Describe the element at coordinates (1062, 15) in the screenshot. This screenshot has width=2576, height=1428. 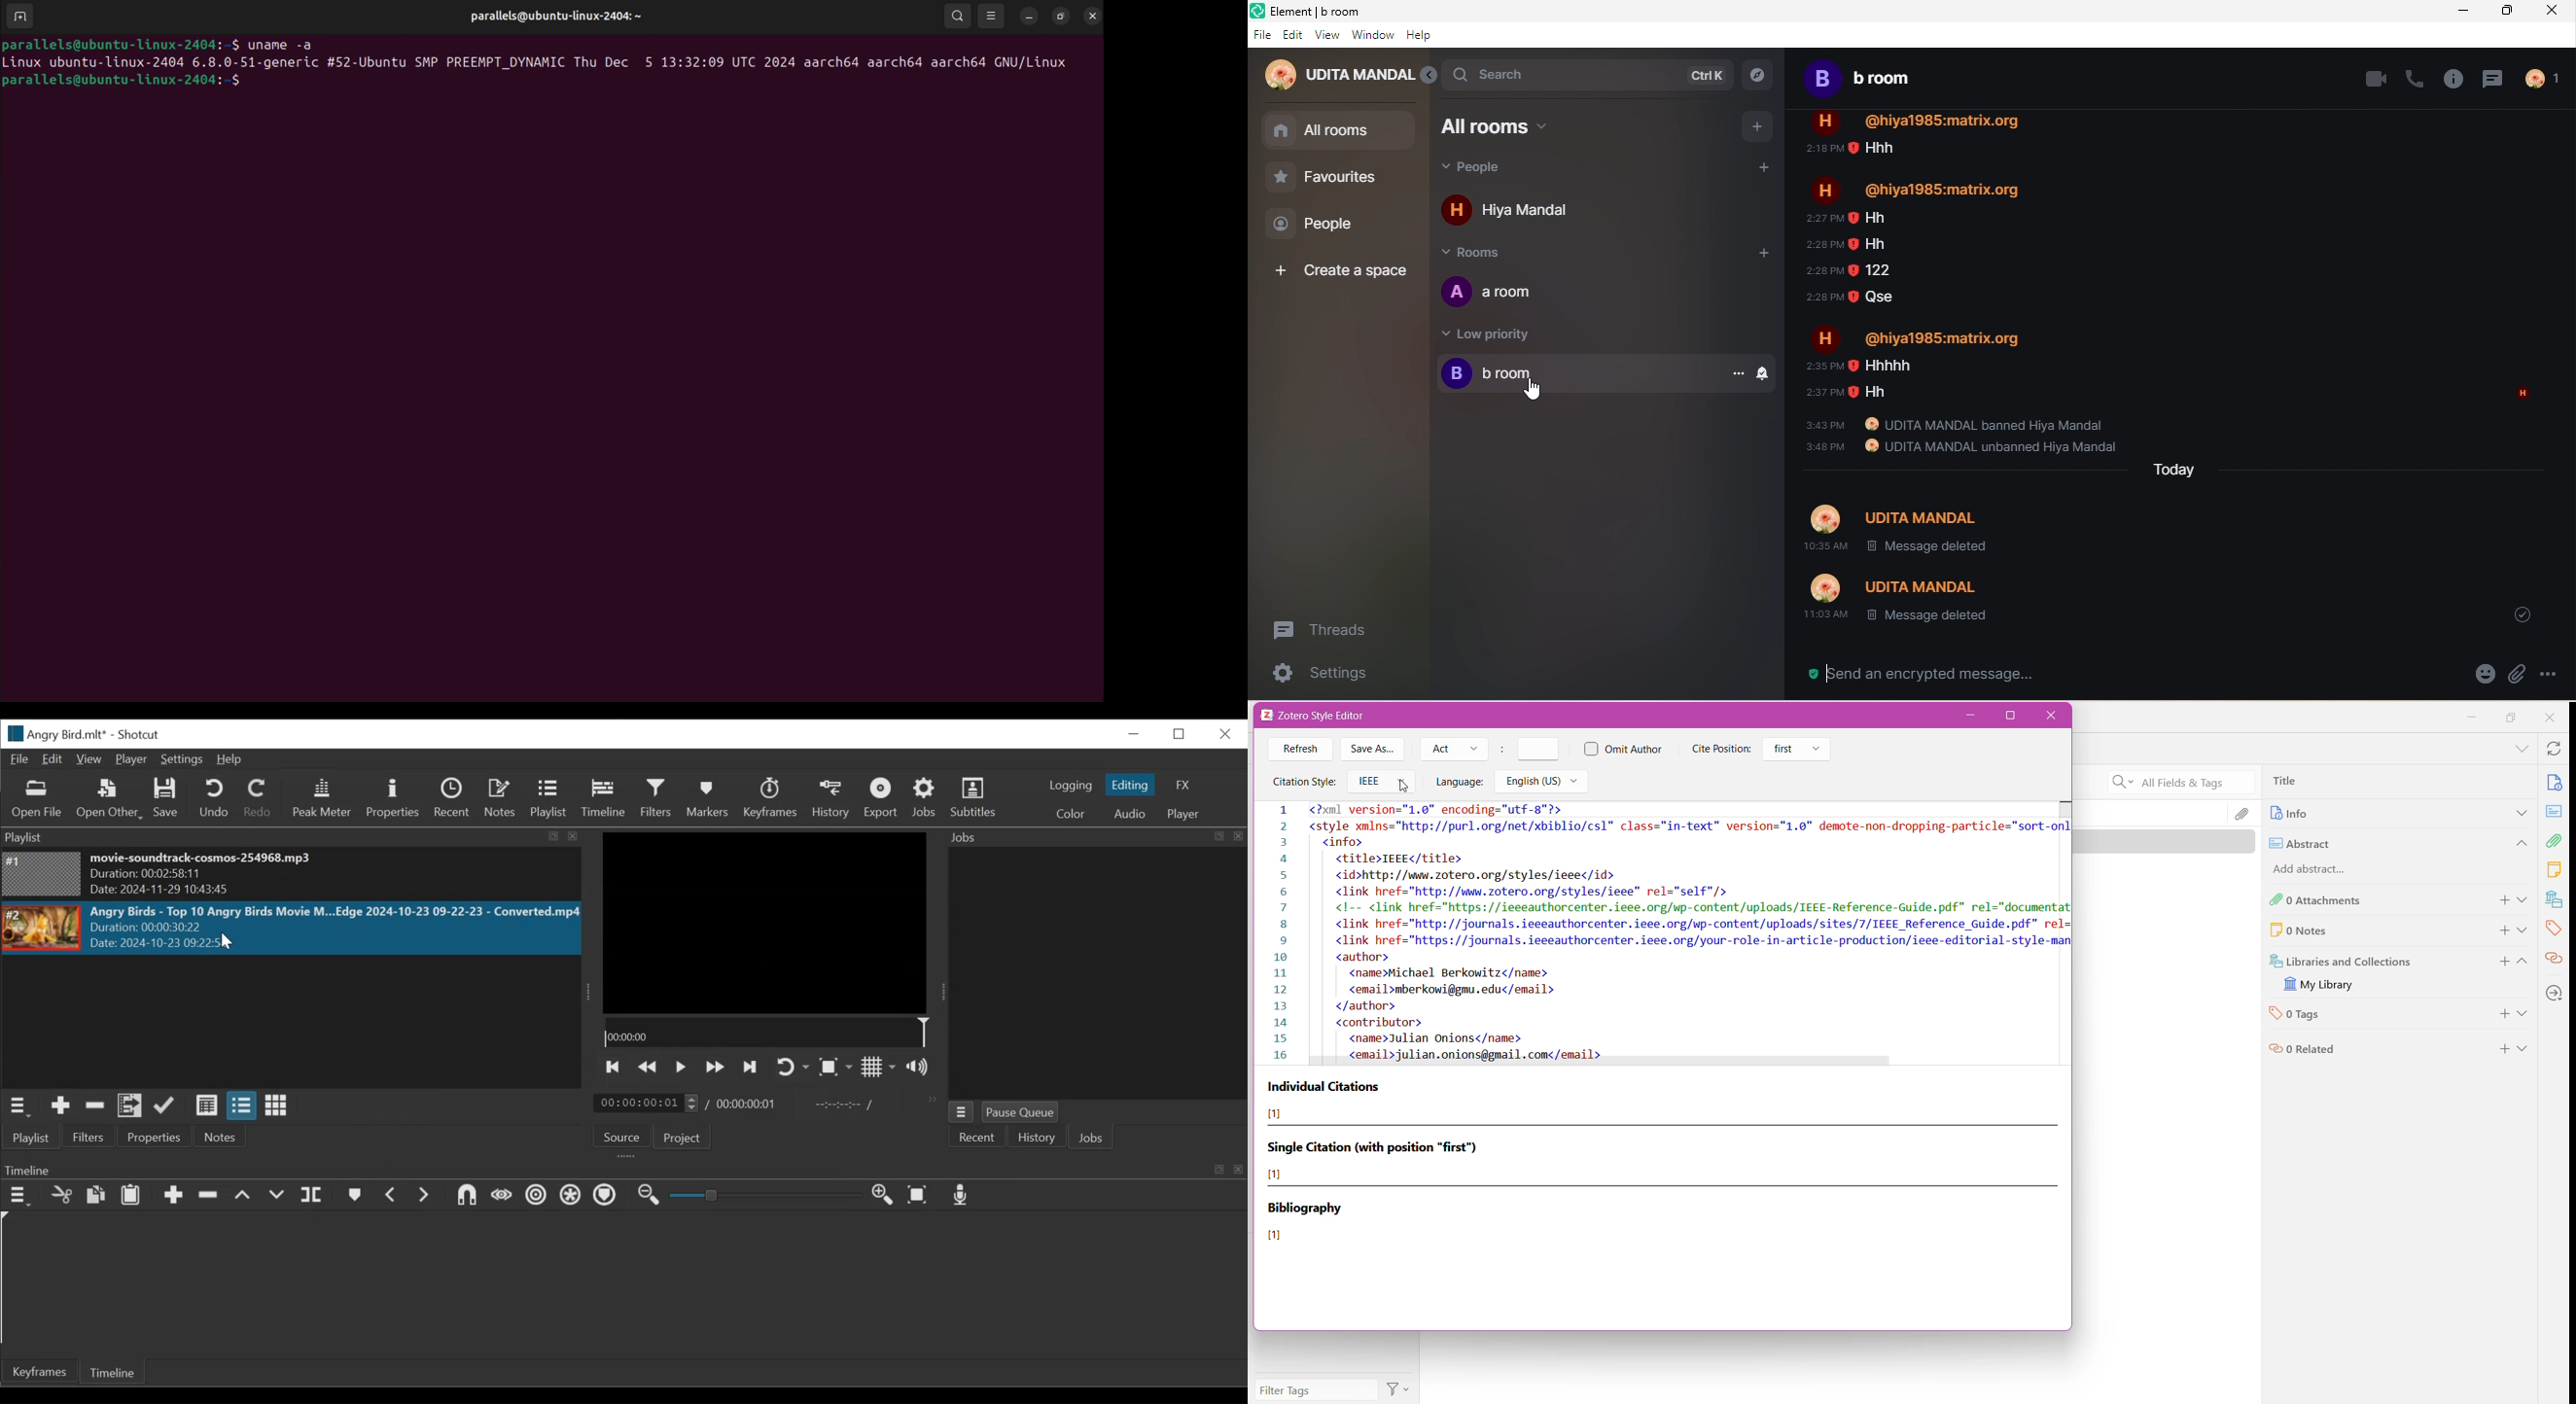
I see `resize` at that location.